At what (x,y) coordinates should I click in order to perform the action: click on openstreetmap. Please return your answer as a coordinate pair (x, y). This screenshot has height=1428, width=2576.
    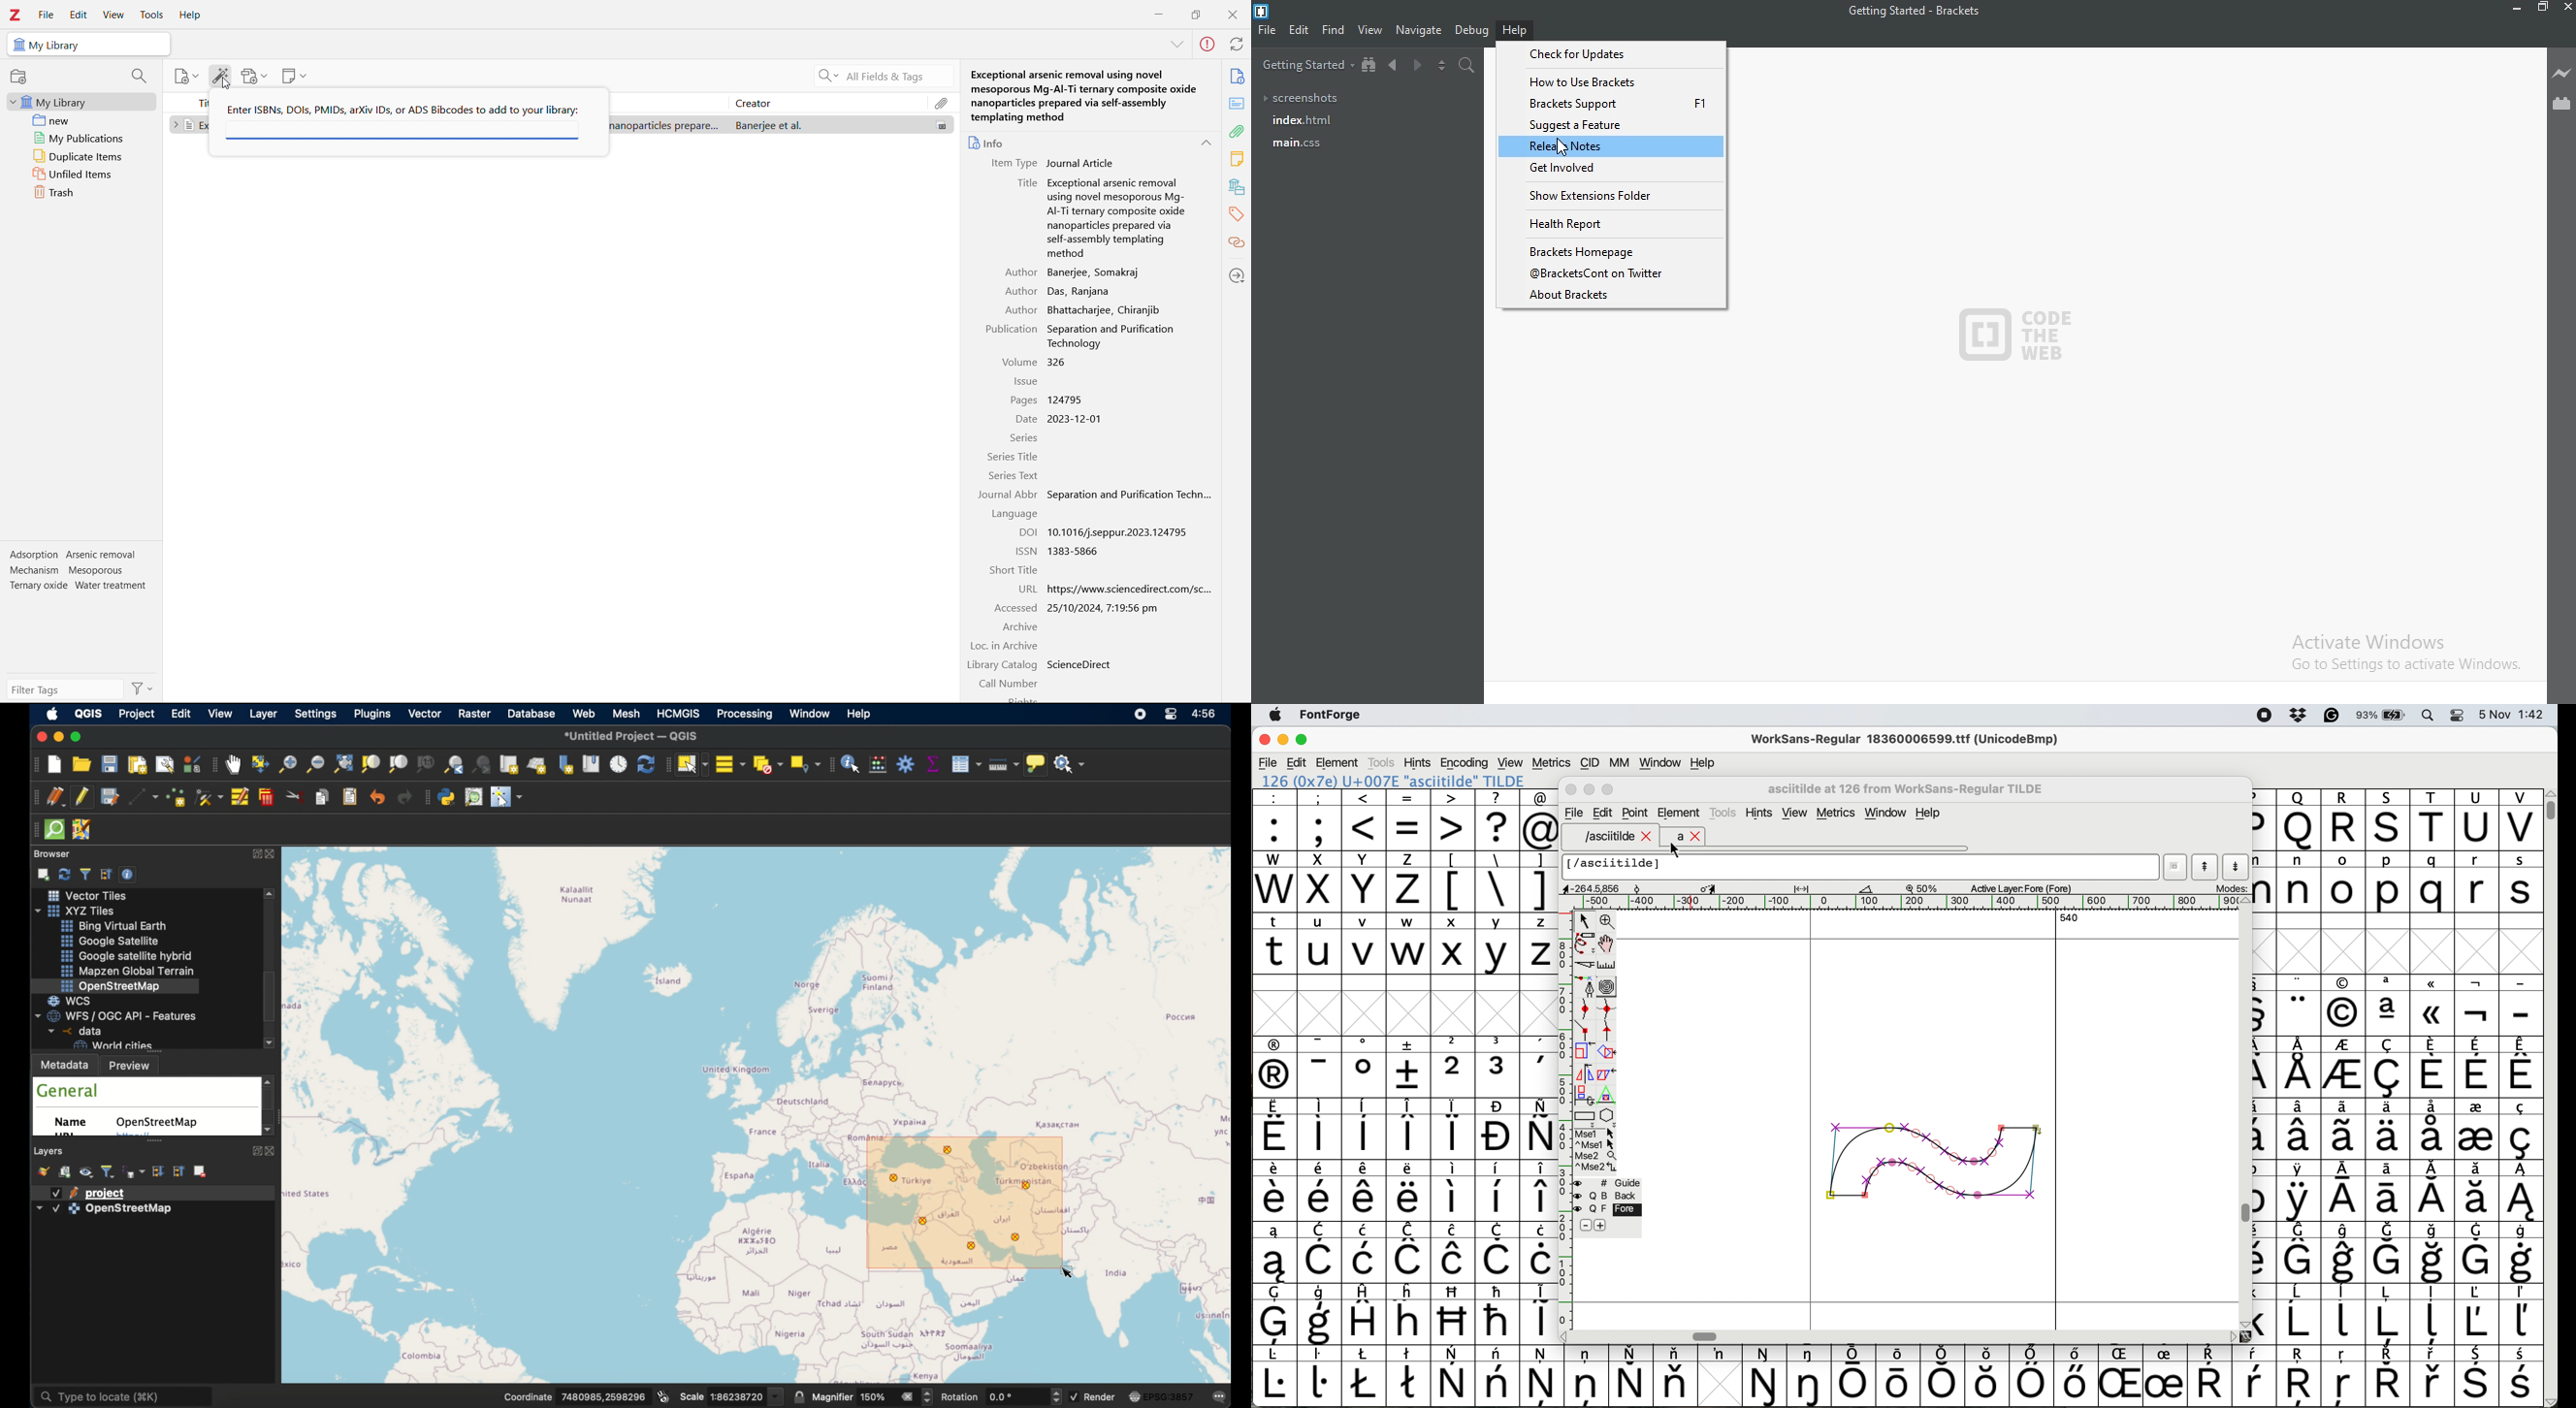
    Looking at the image, I should click on (160, 1122).